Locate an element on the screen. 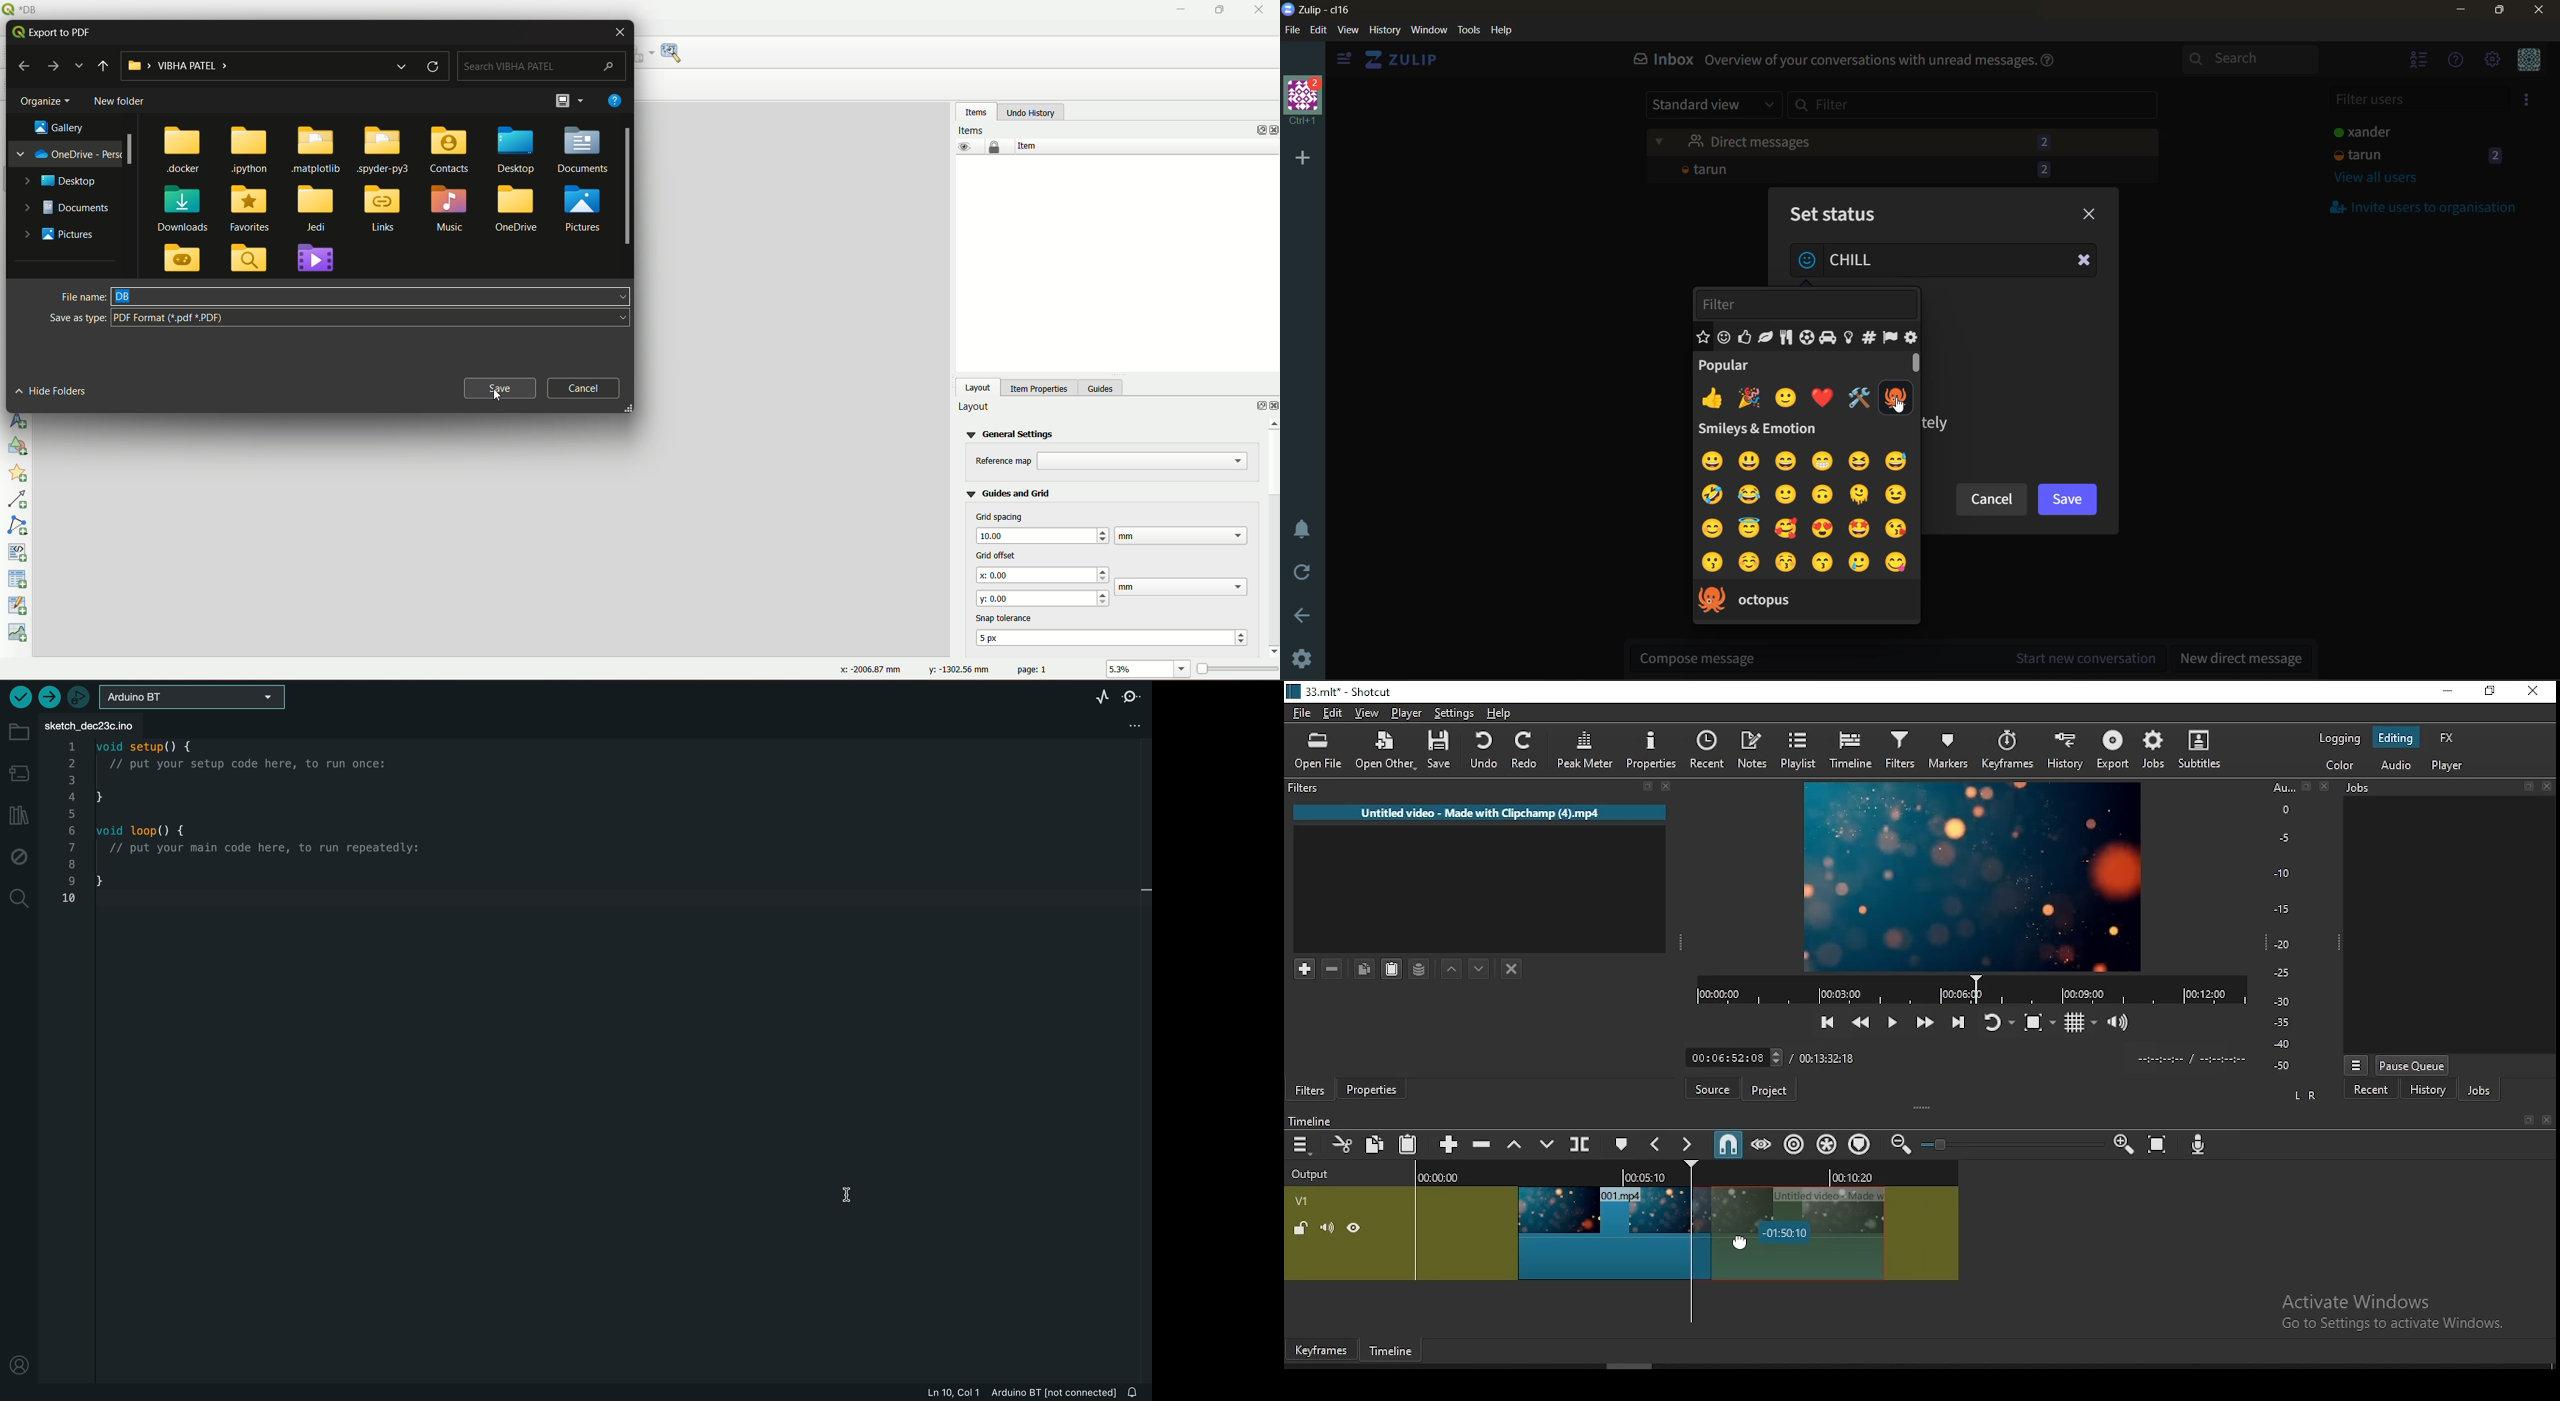  emoji is located at coordinates (1784, 562).